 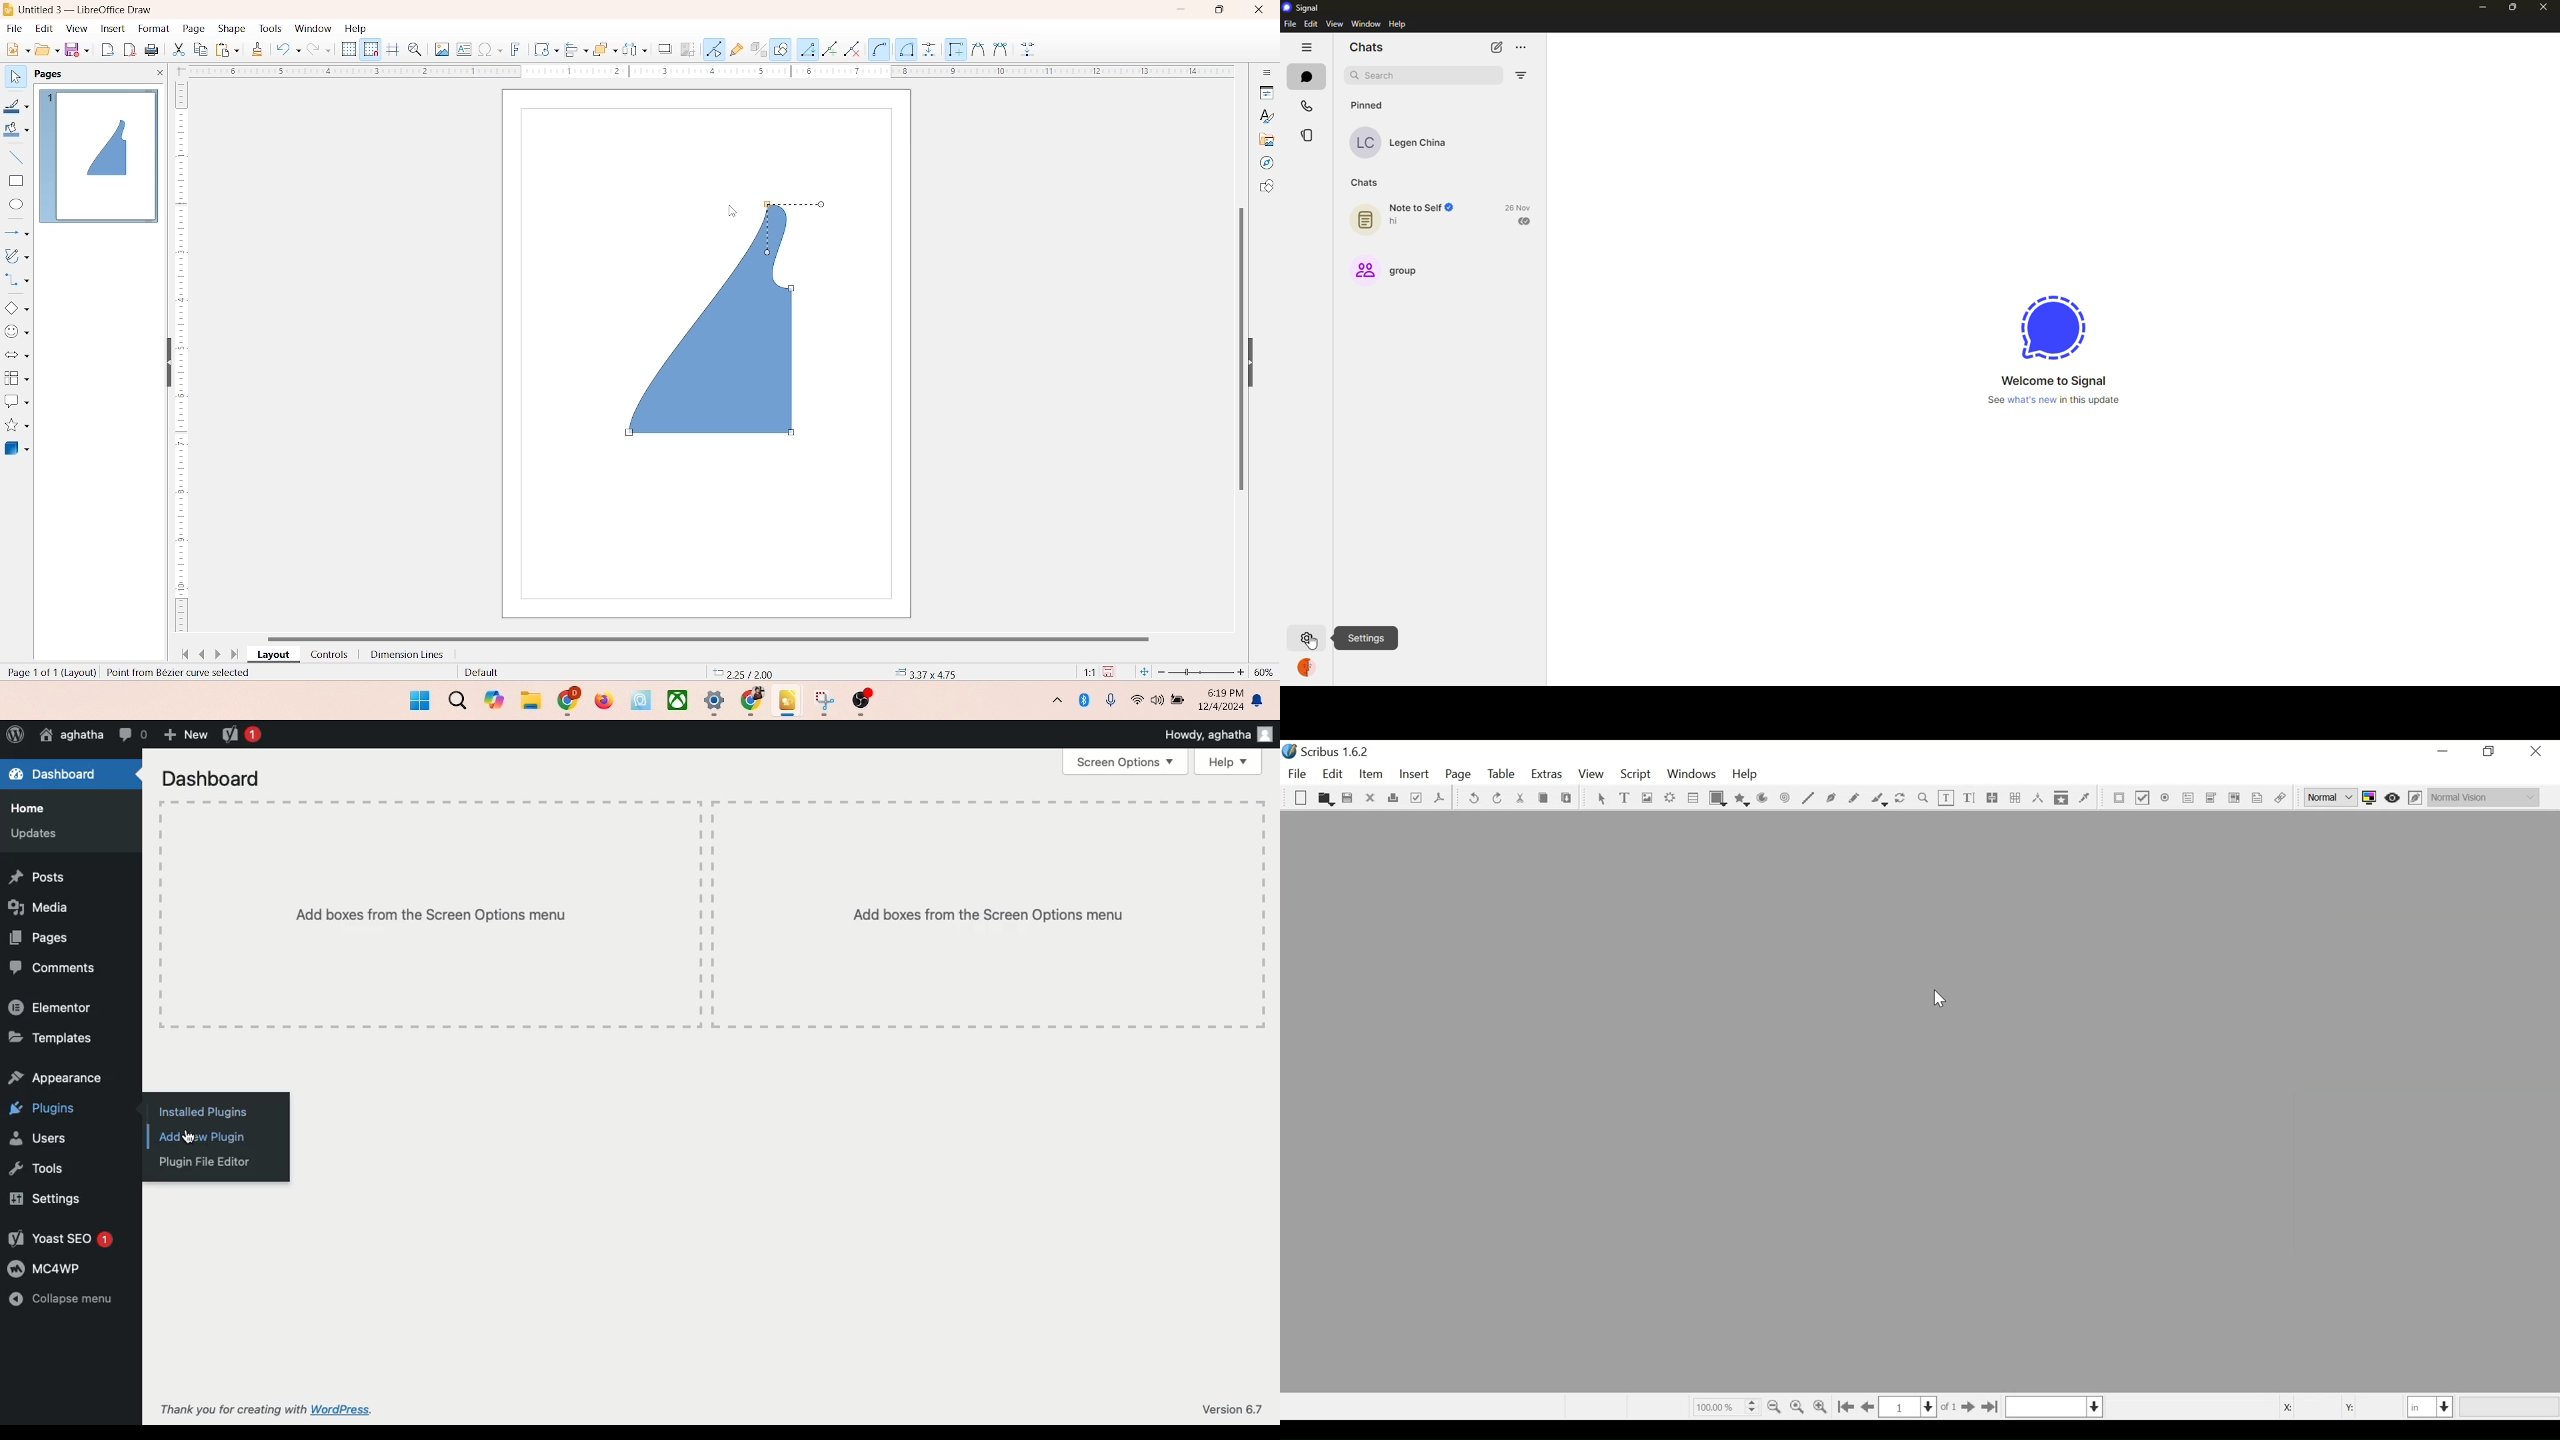 I want to click on stories, so click(x=1307, y=135).